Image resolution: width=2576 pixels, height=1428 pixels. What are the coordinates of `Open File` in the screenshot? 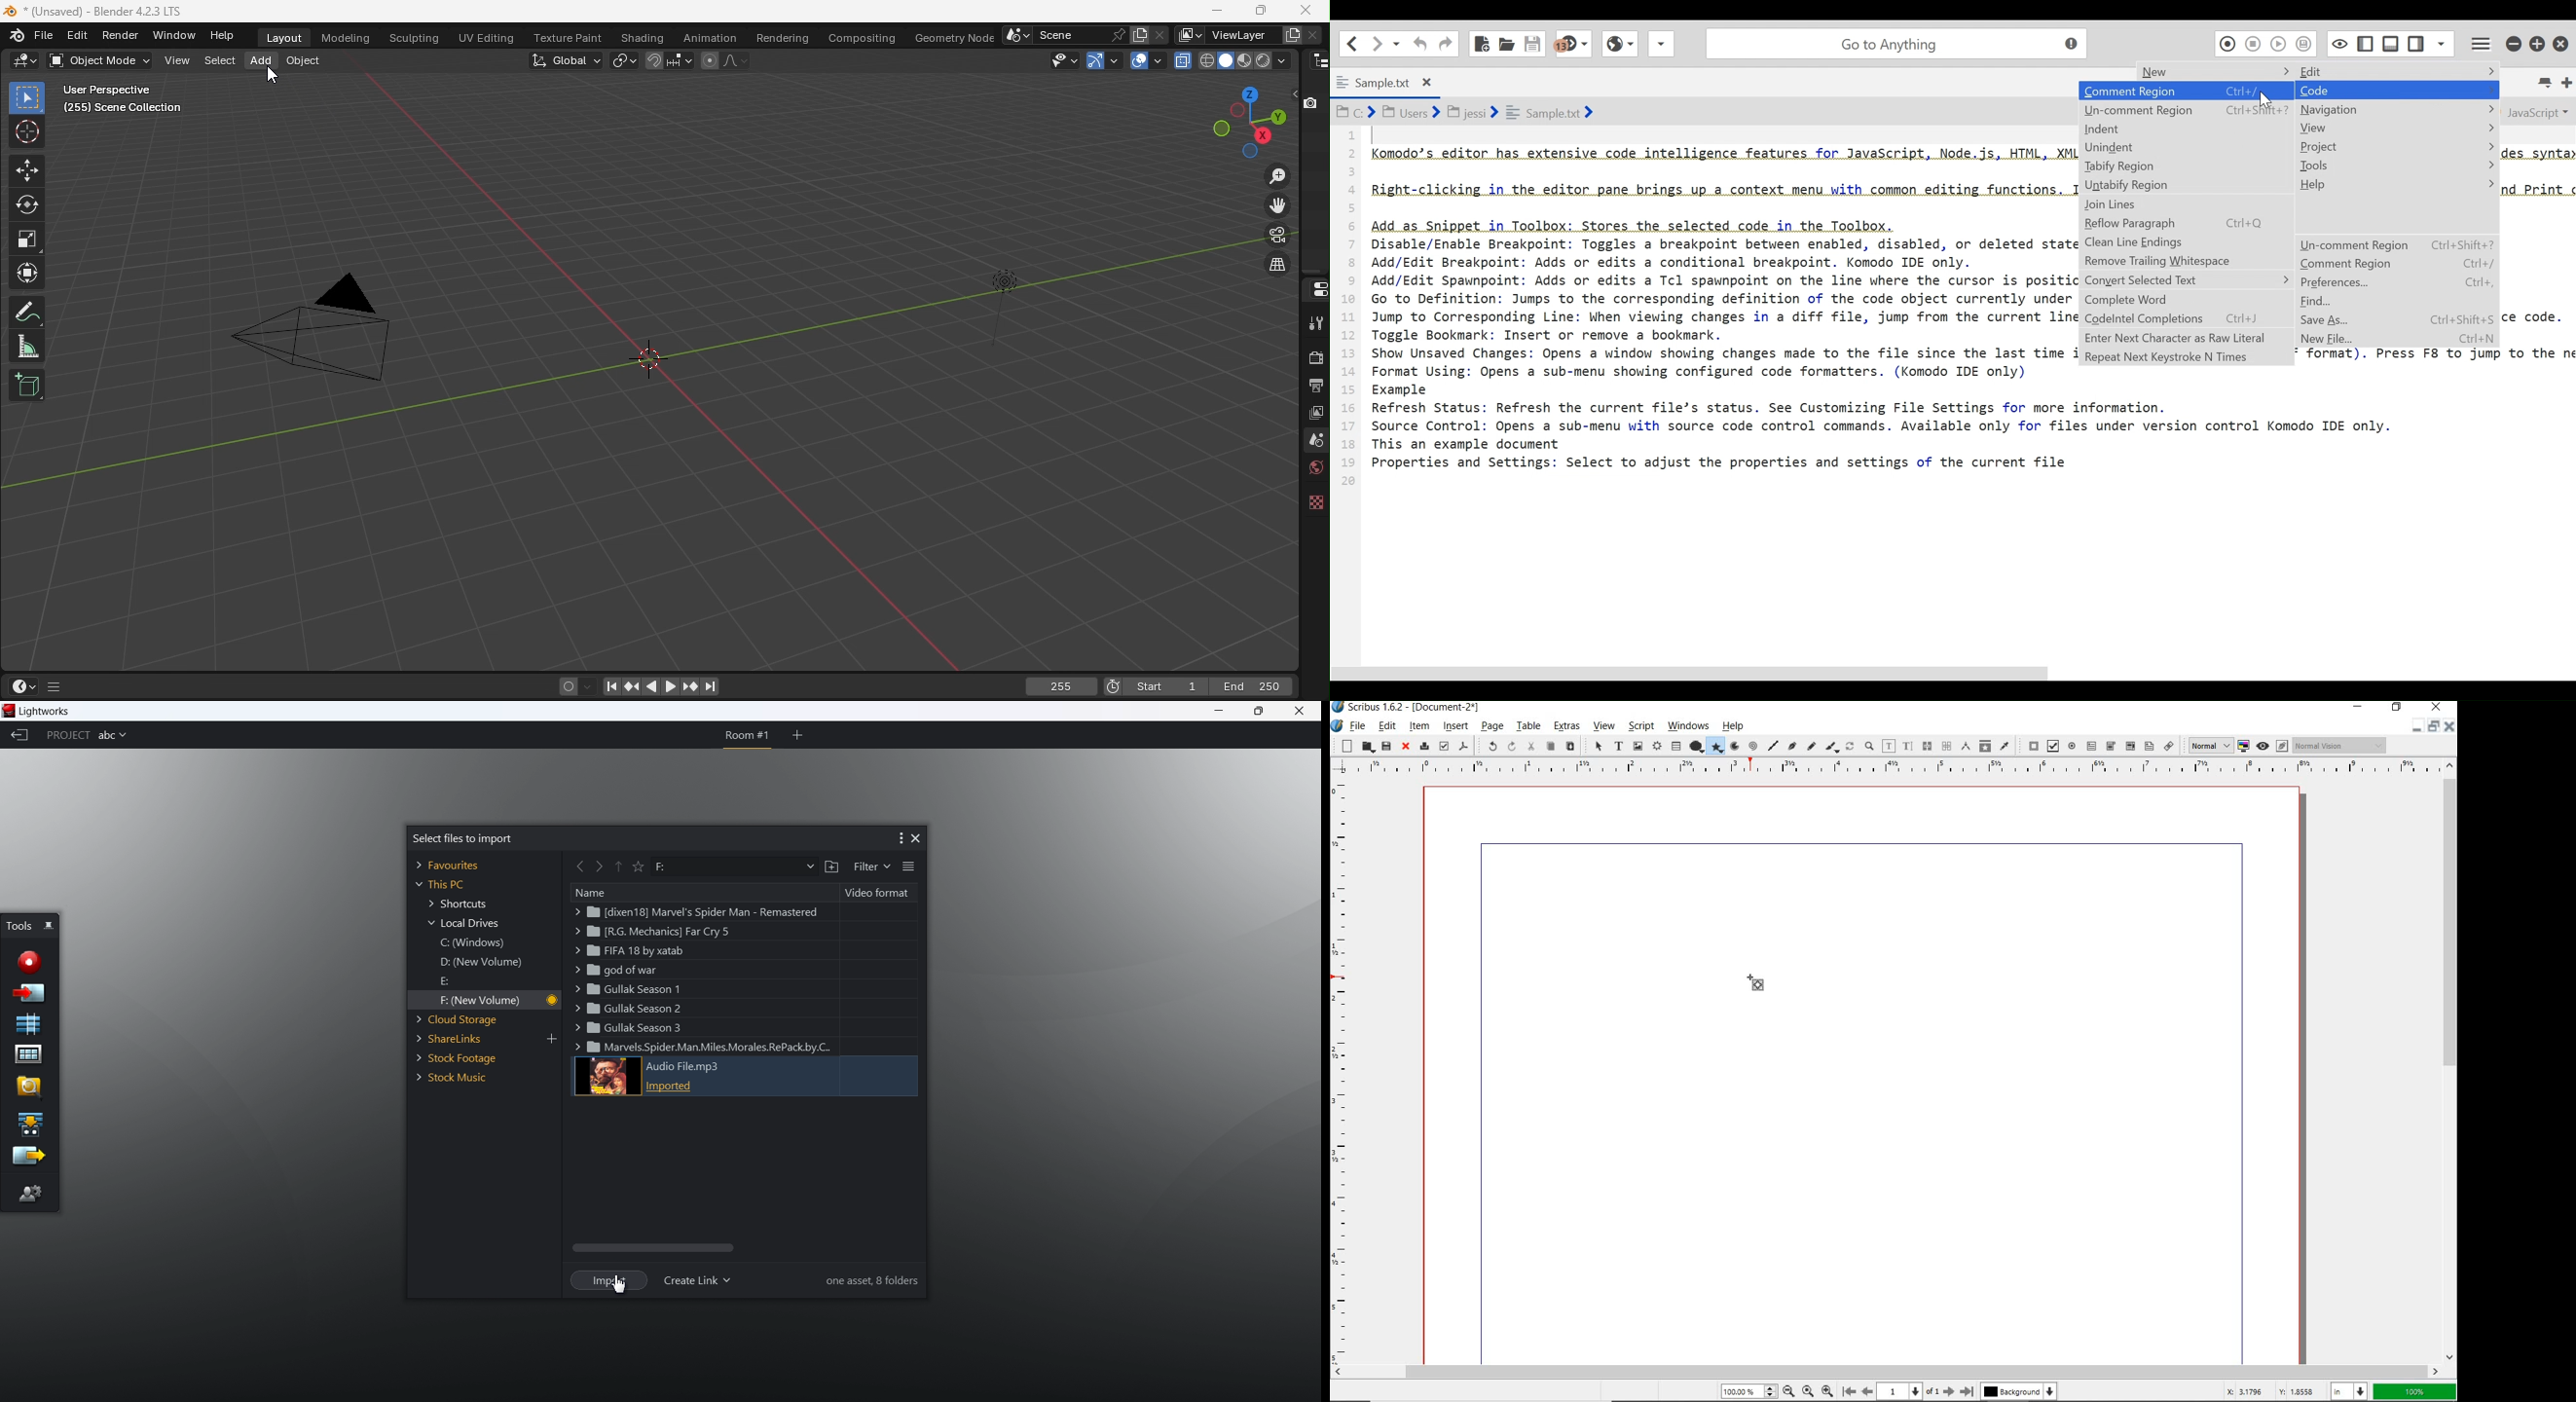 It's located at (1506, 42).